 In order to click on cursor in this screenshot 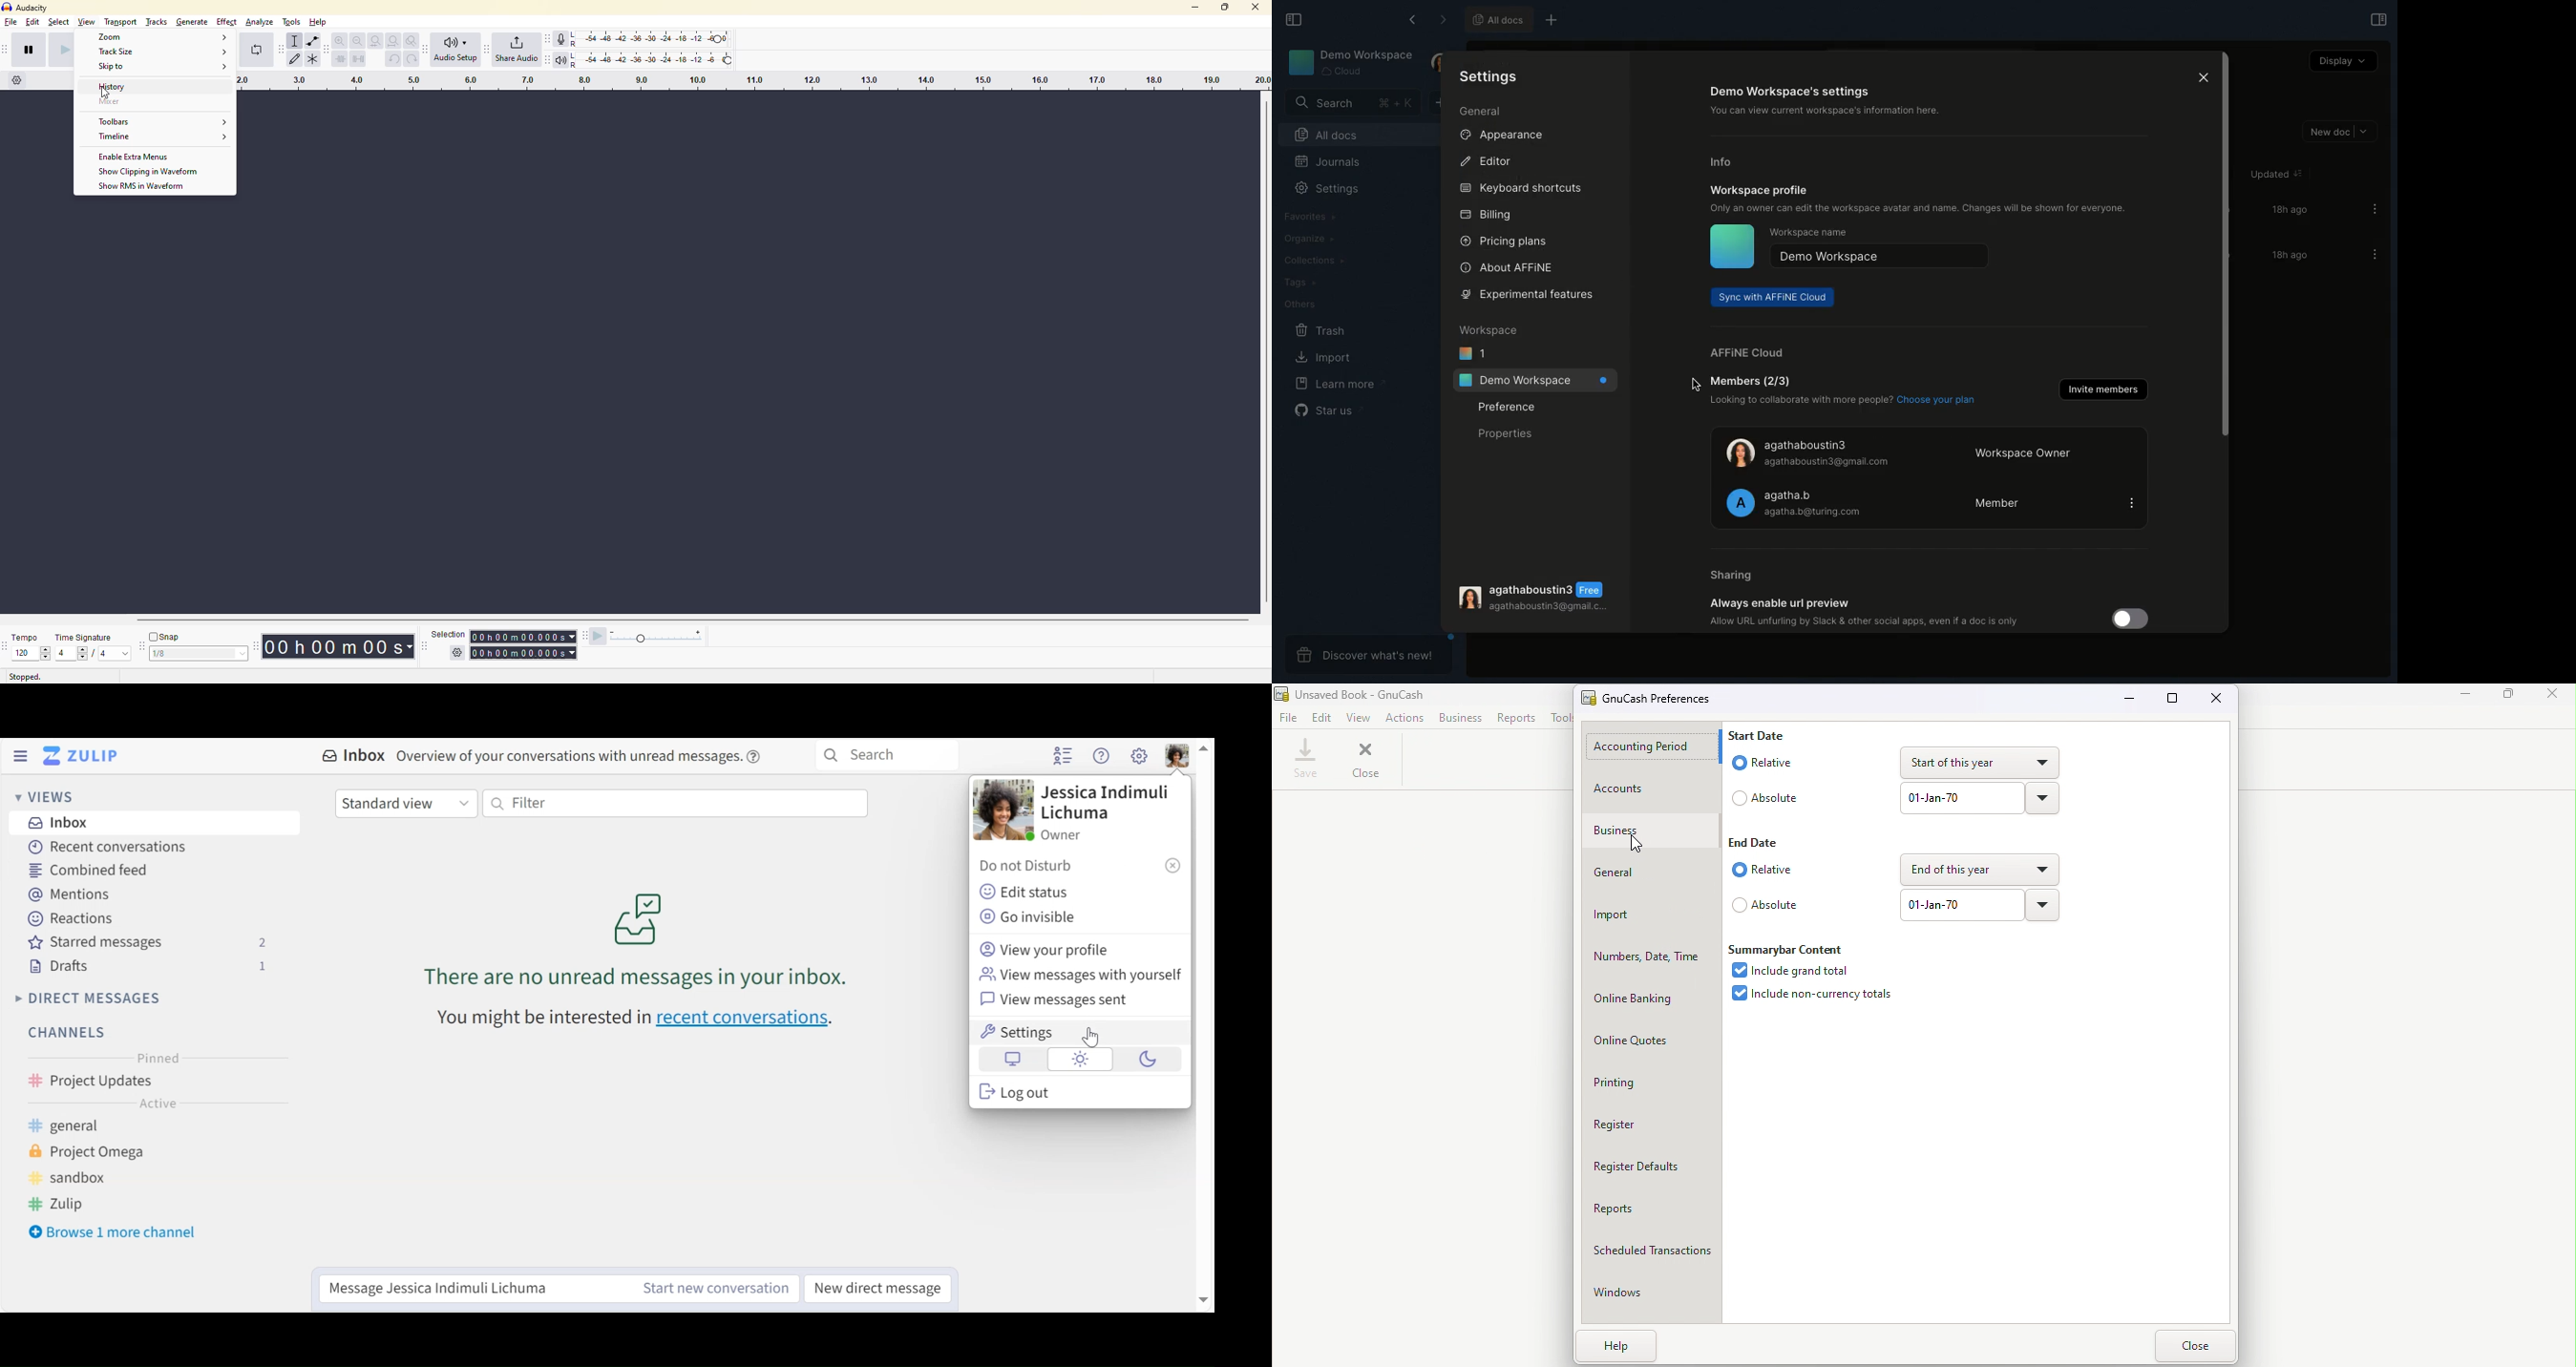, I will do `click(105, 94)`.